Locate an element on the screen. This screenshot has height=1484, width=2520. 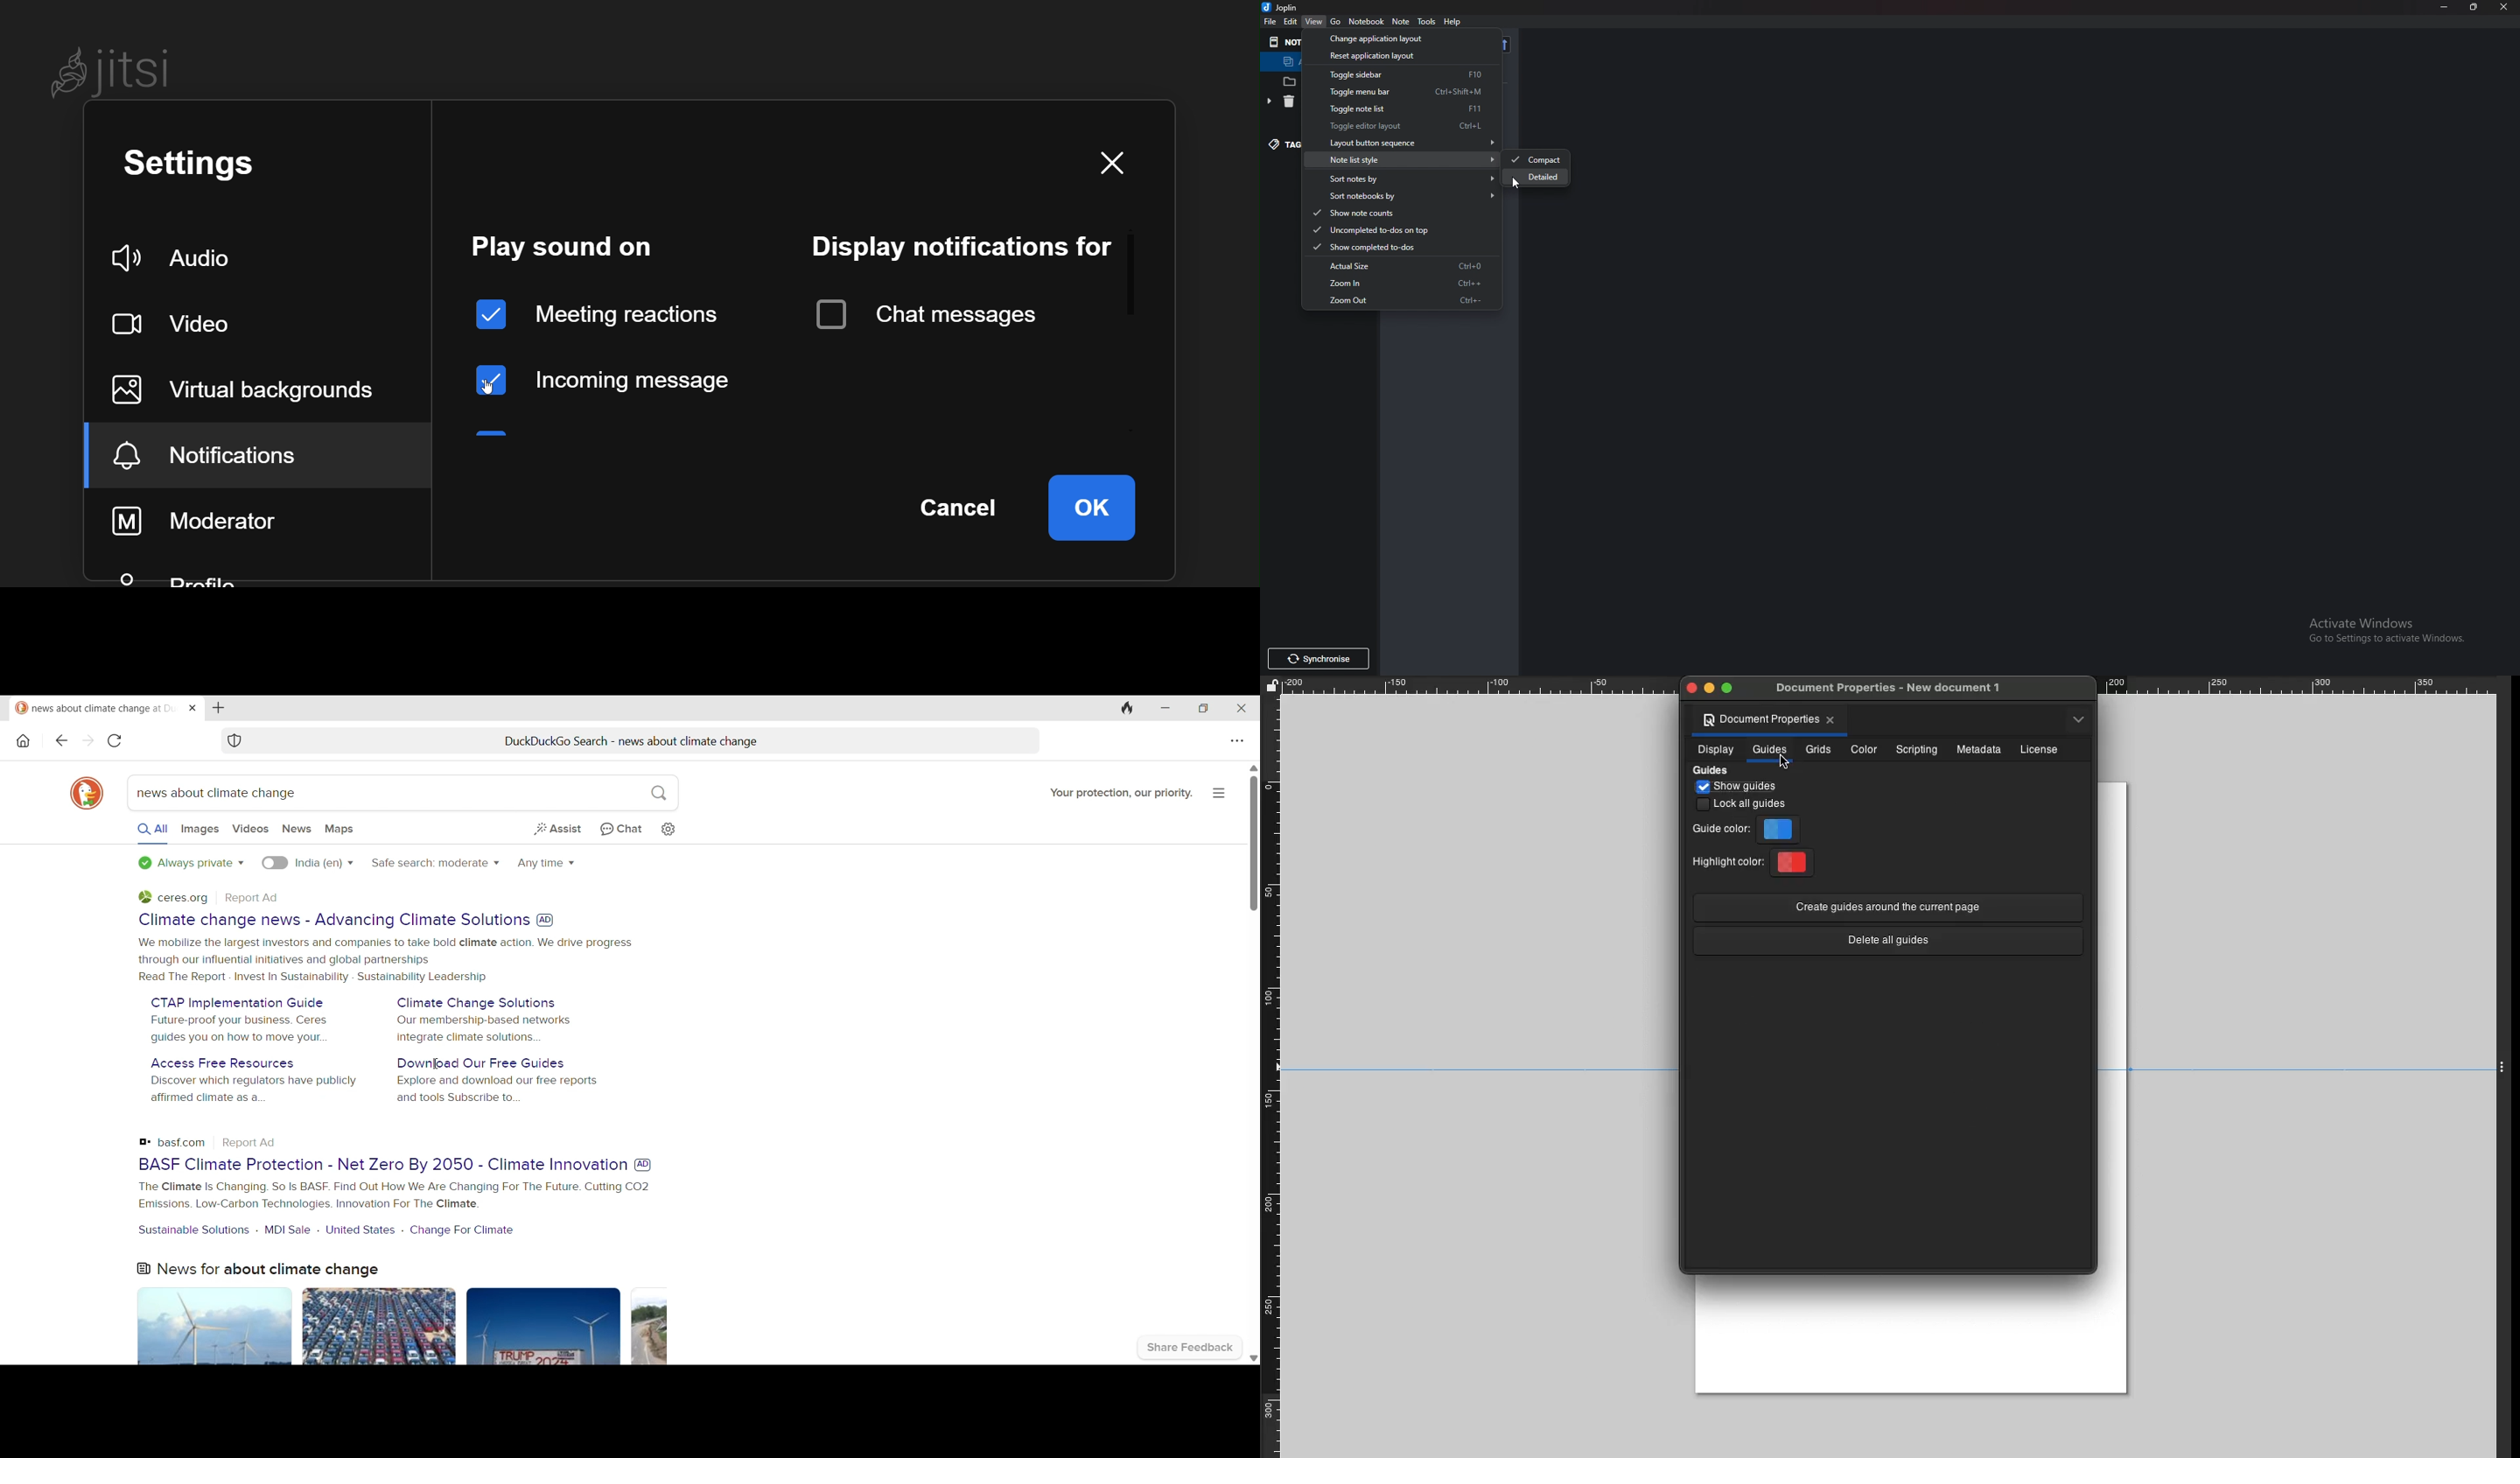
Basf climate protection - net zero by 2050 - climate innovation is located at coordinates (382, 1165).